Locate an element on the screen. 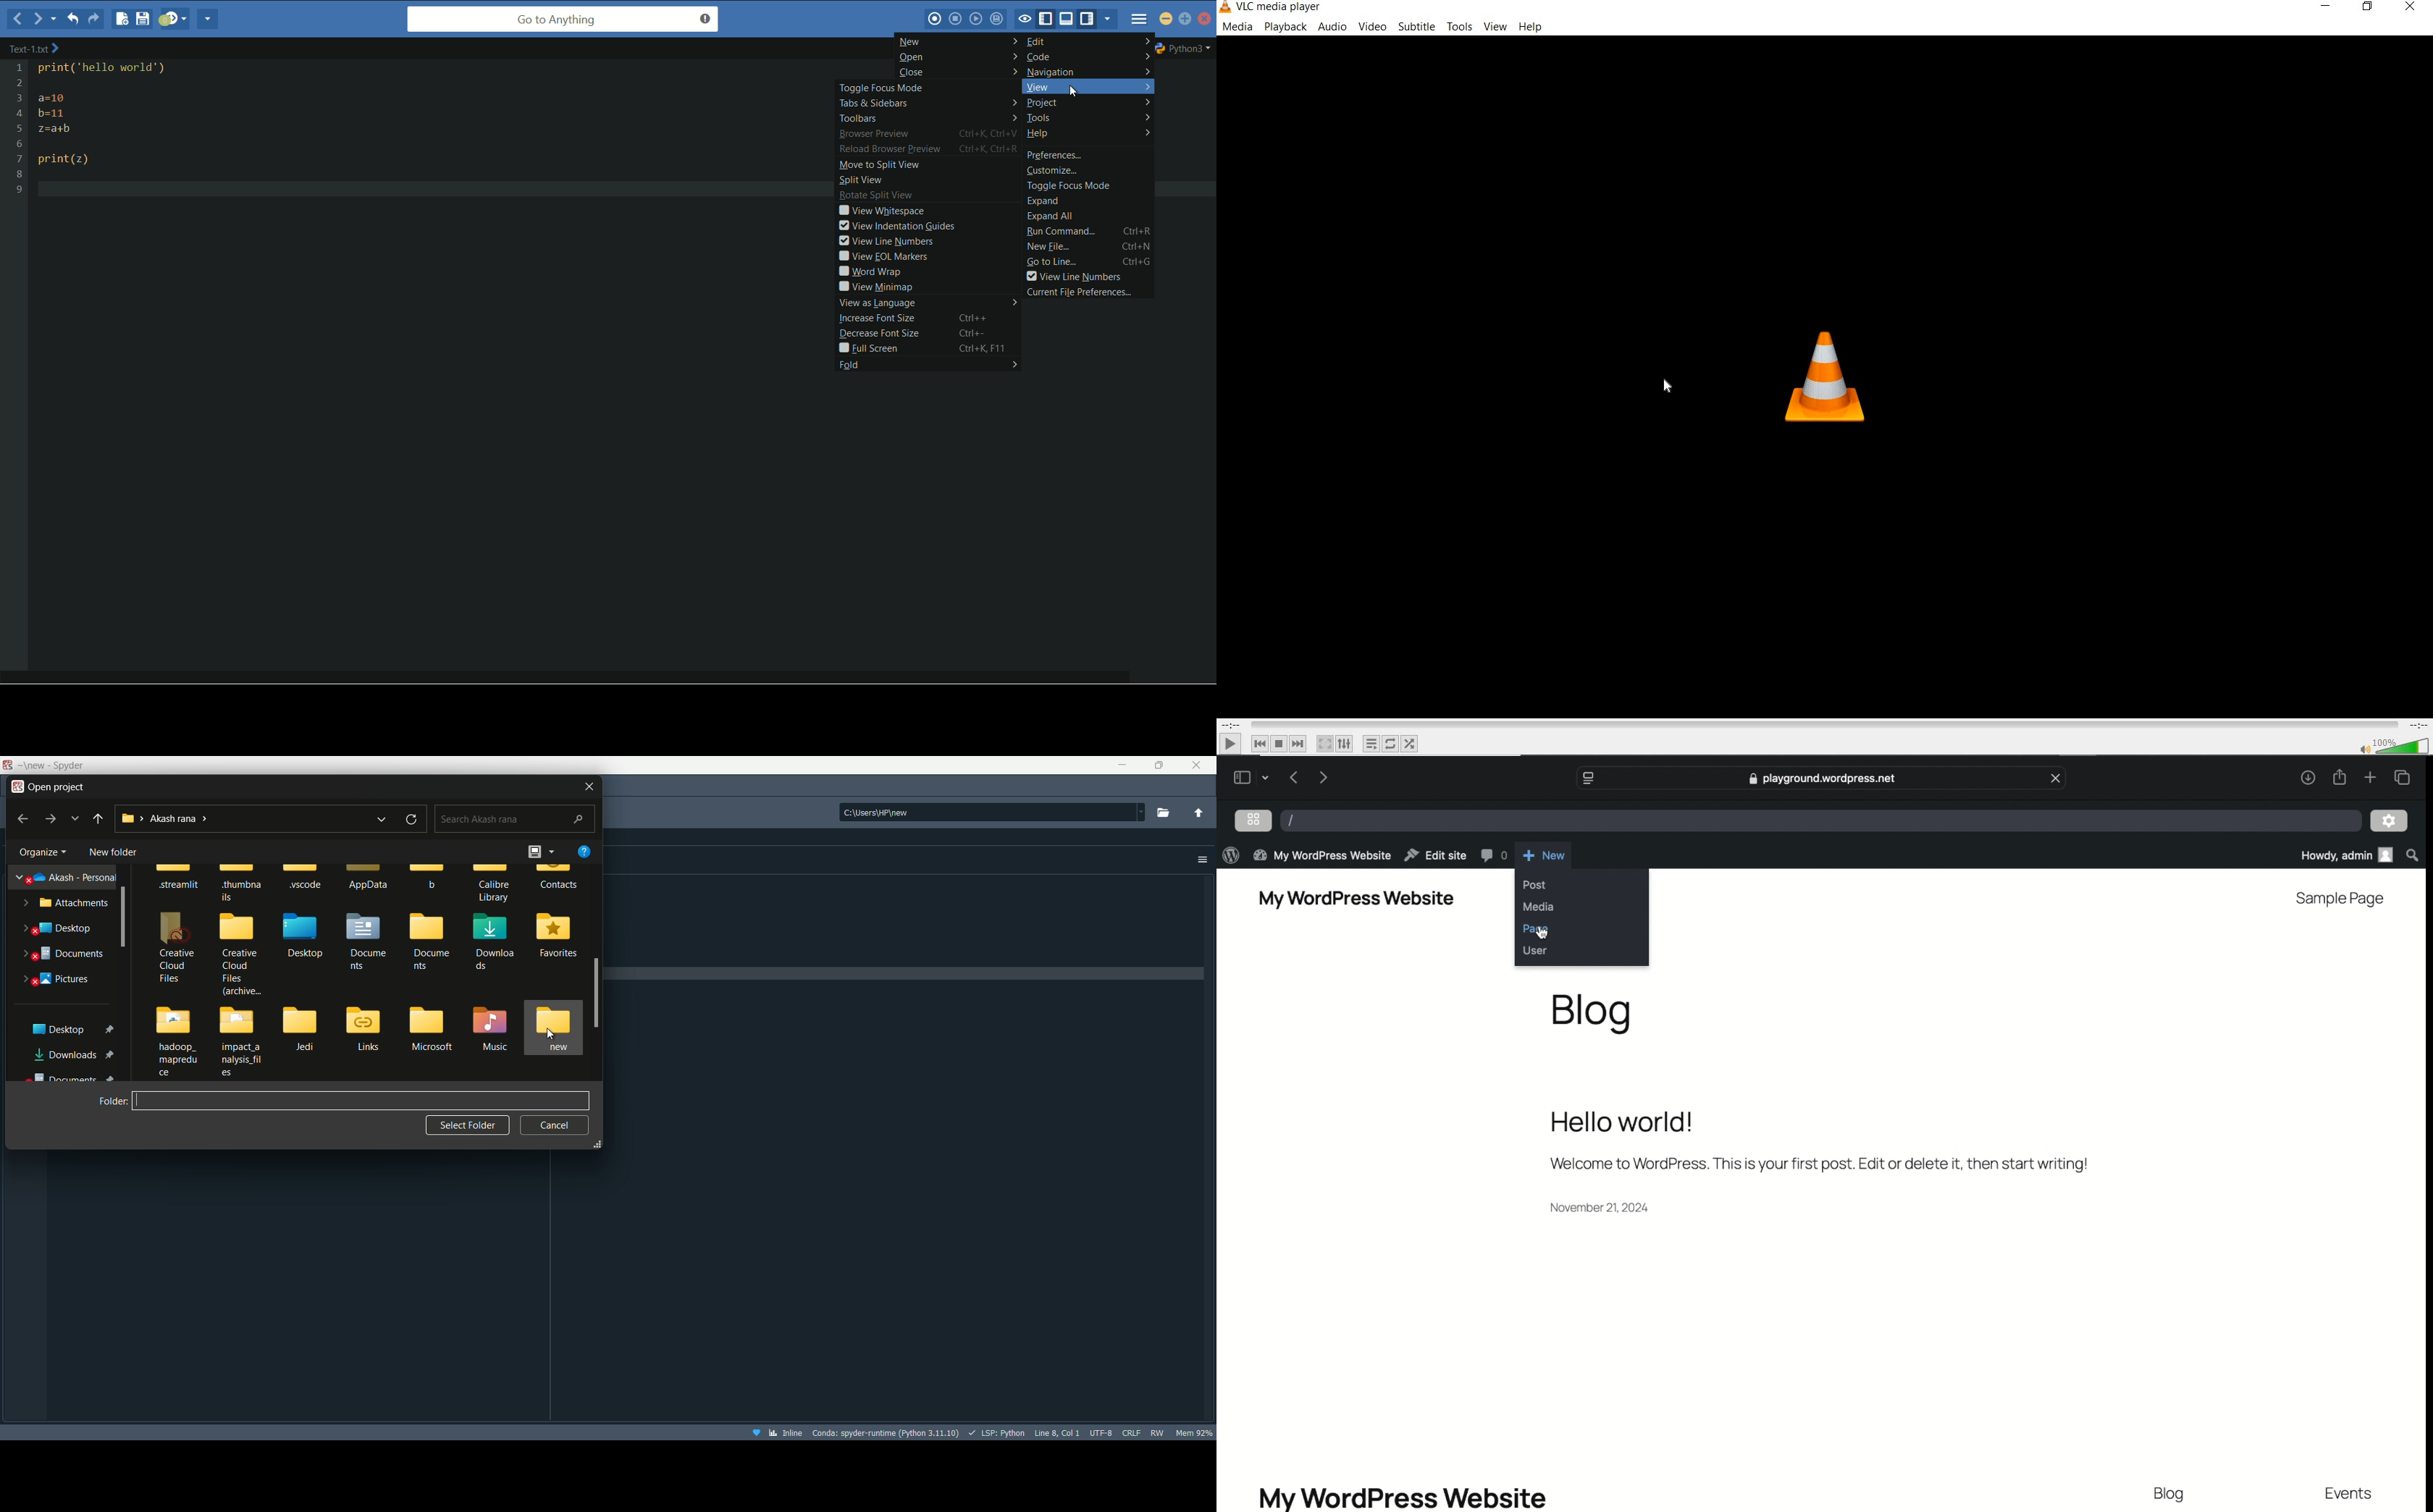 This screenshot has width=2436, height=1512. Inline is located at coordinates (777, 1432).